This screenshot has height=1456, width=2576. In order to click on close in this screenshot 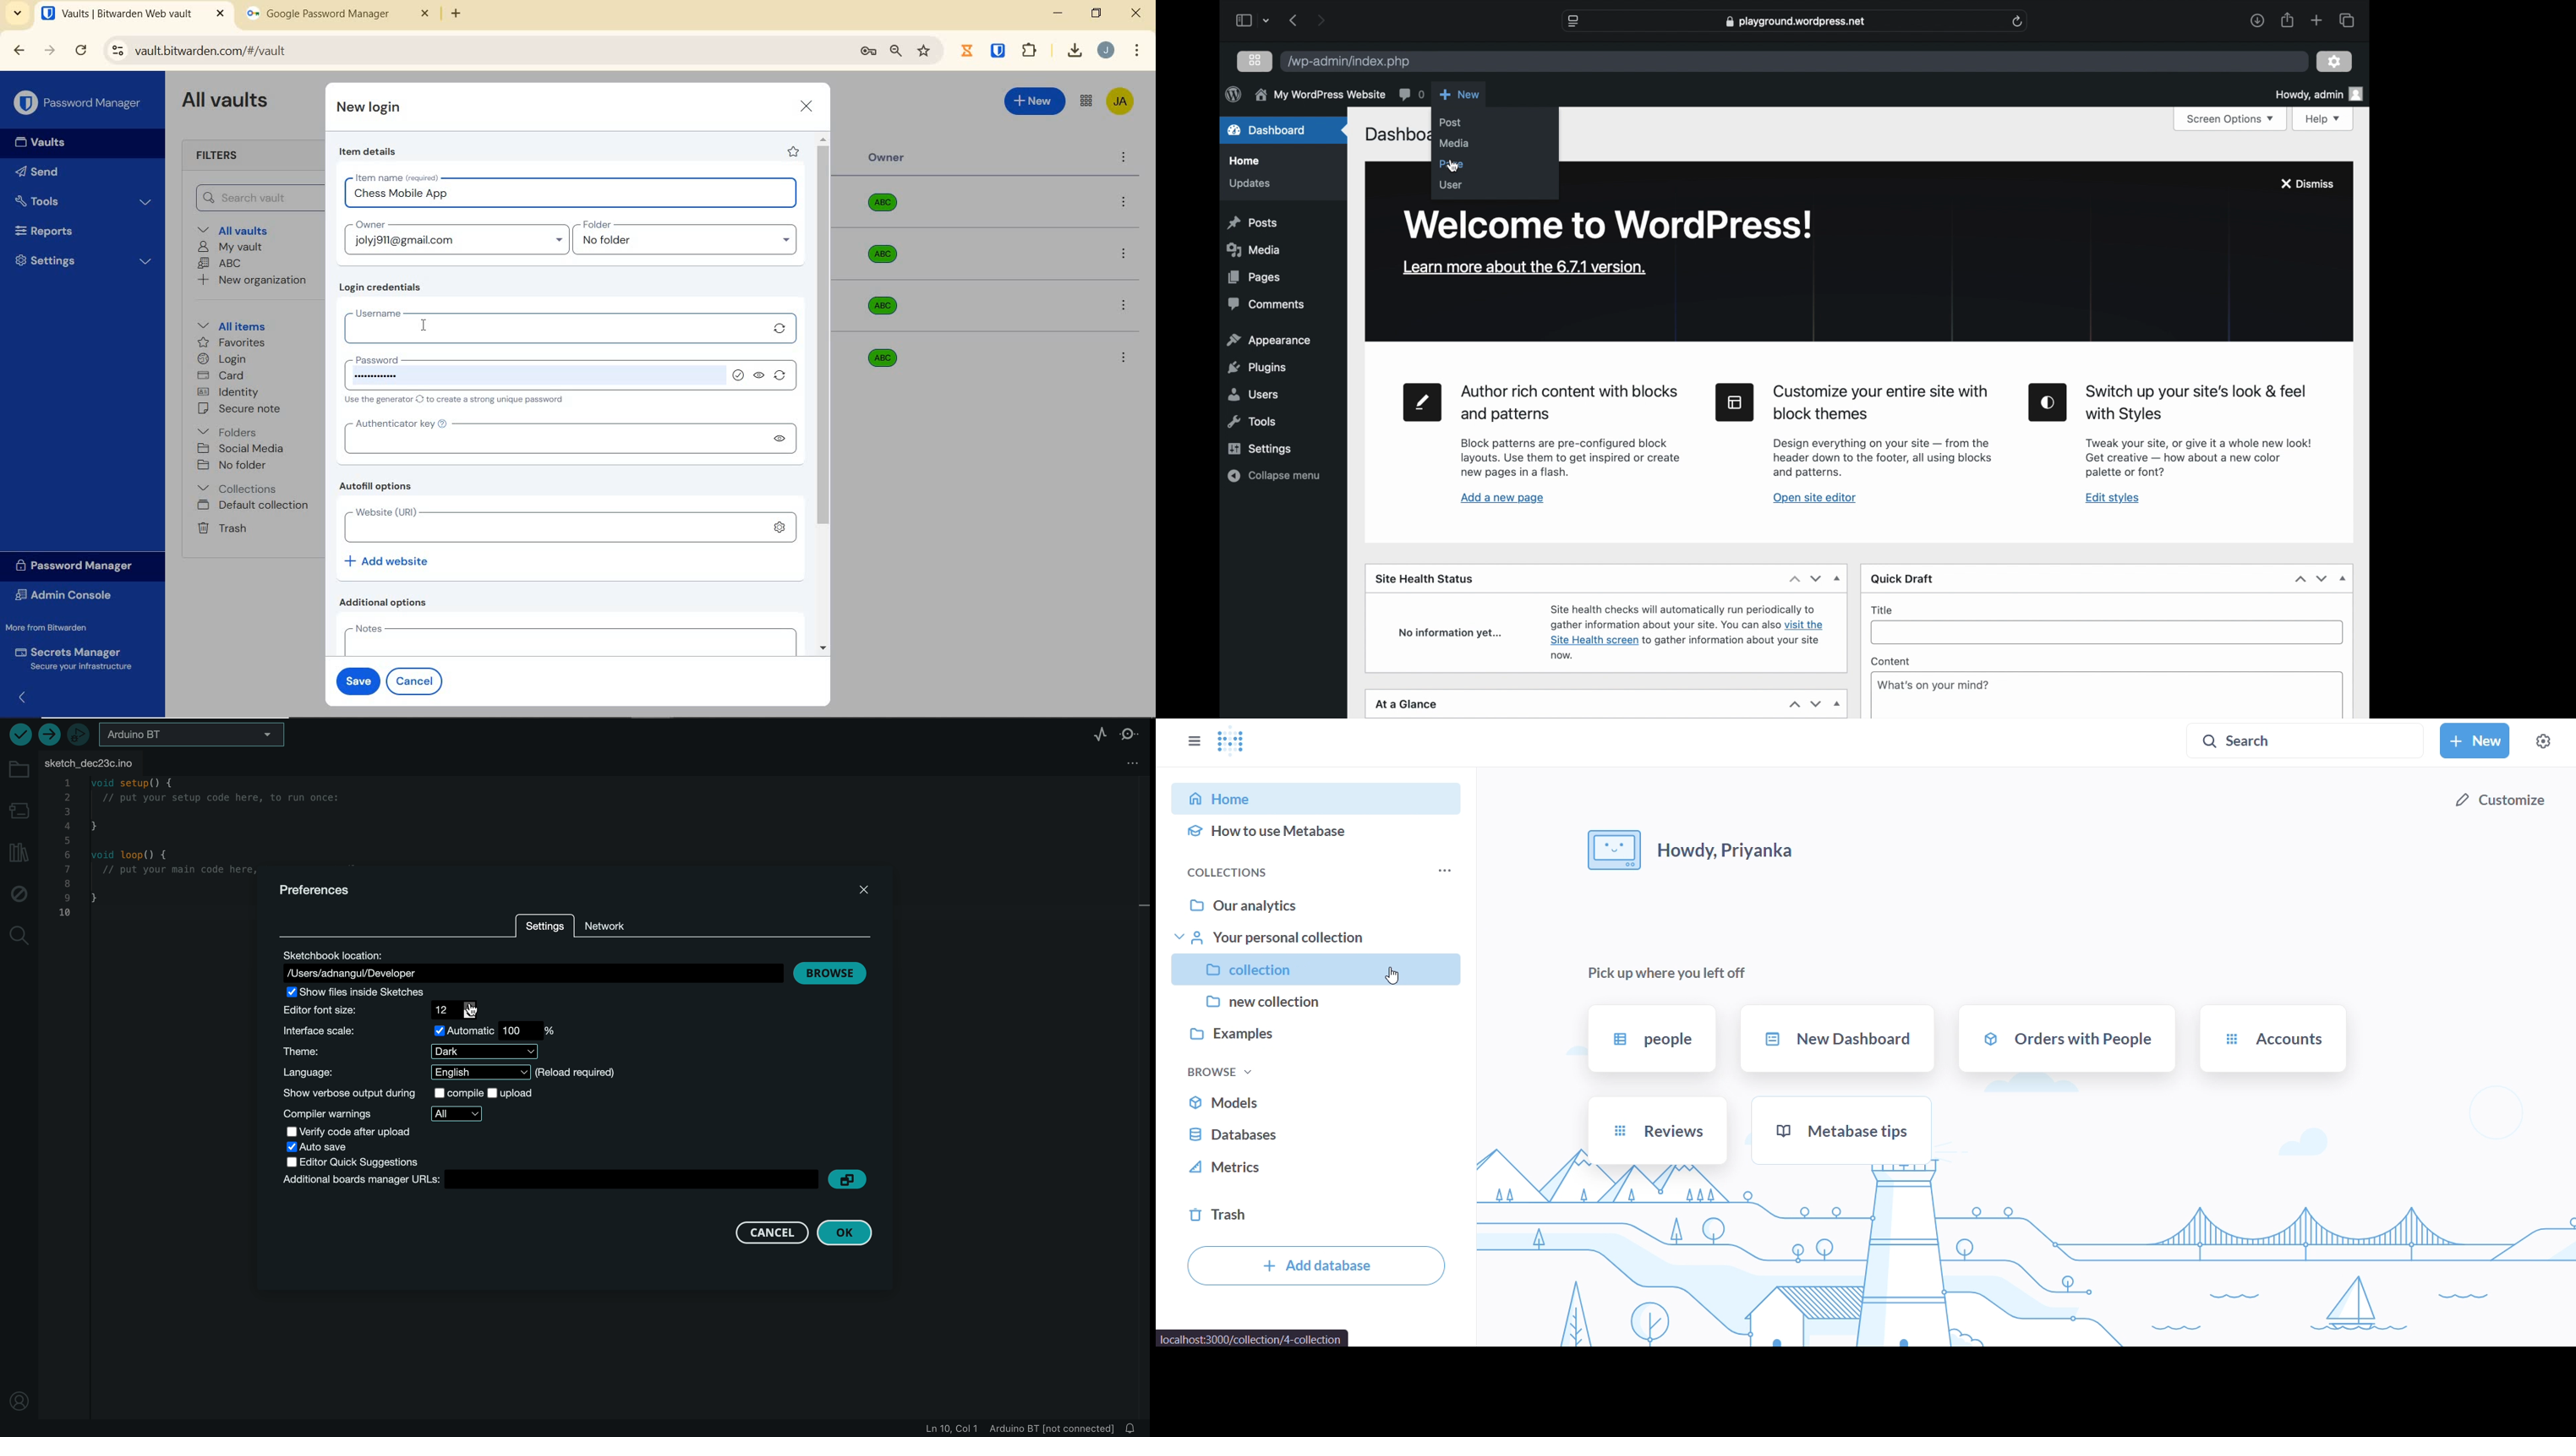, I will do `click(1138, 13)`.